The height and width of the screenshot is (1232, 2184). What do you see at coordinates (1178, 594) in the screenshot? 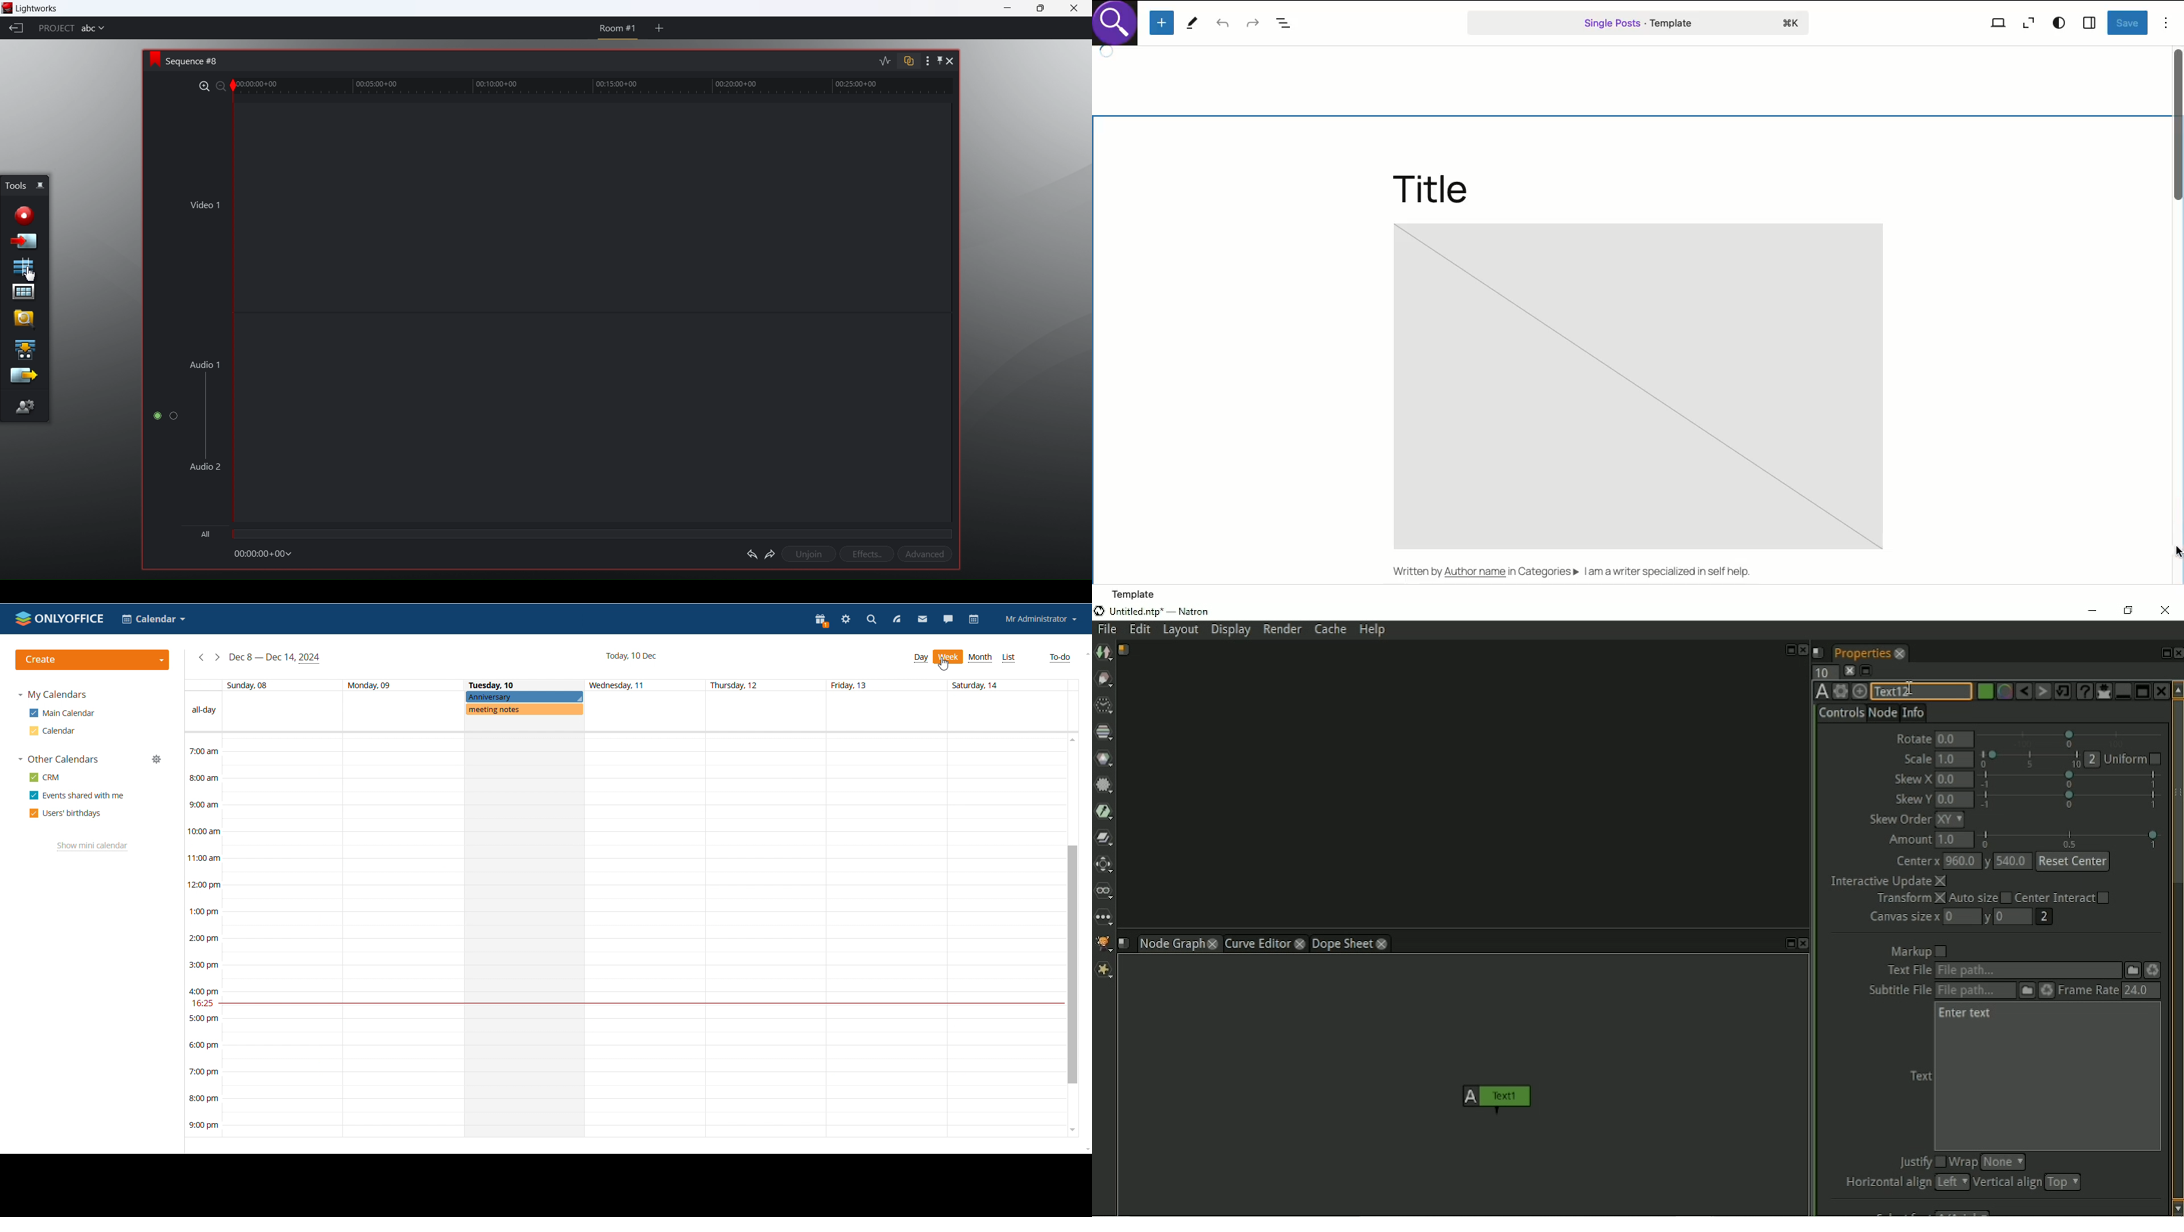
I see `template` at bounding box center [1178, 594].